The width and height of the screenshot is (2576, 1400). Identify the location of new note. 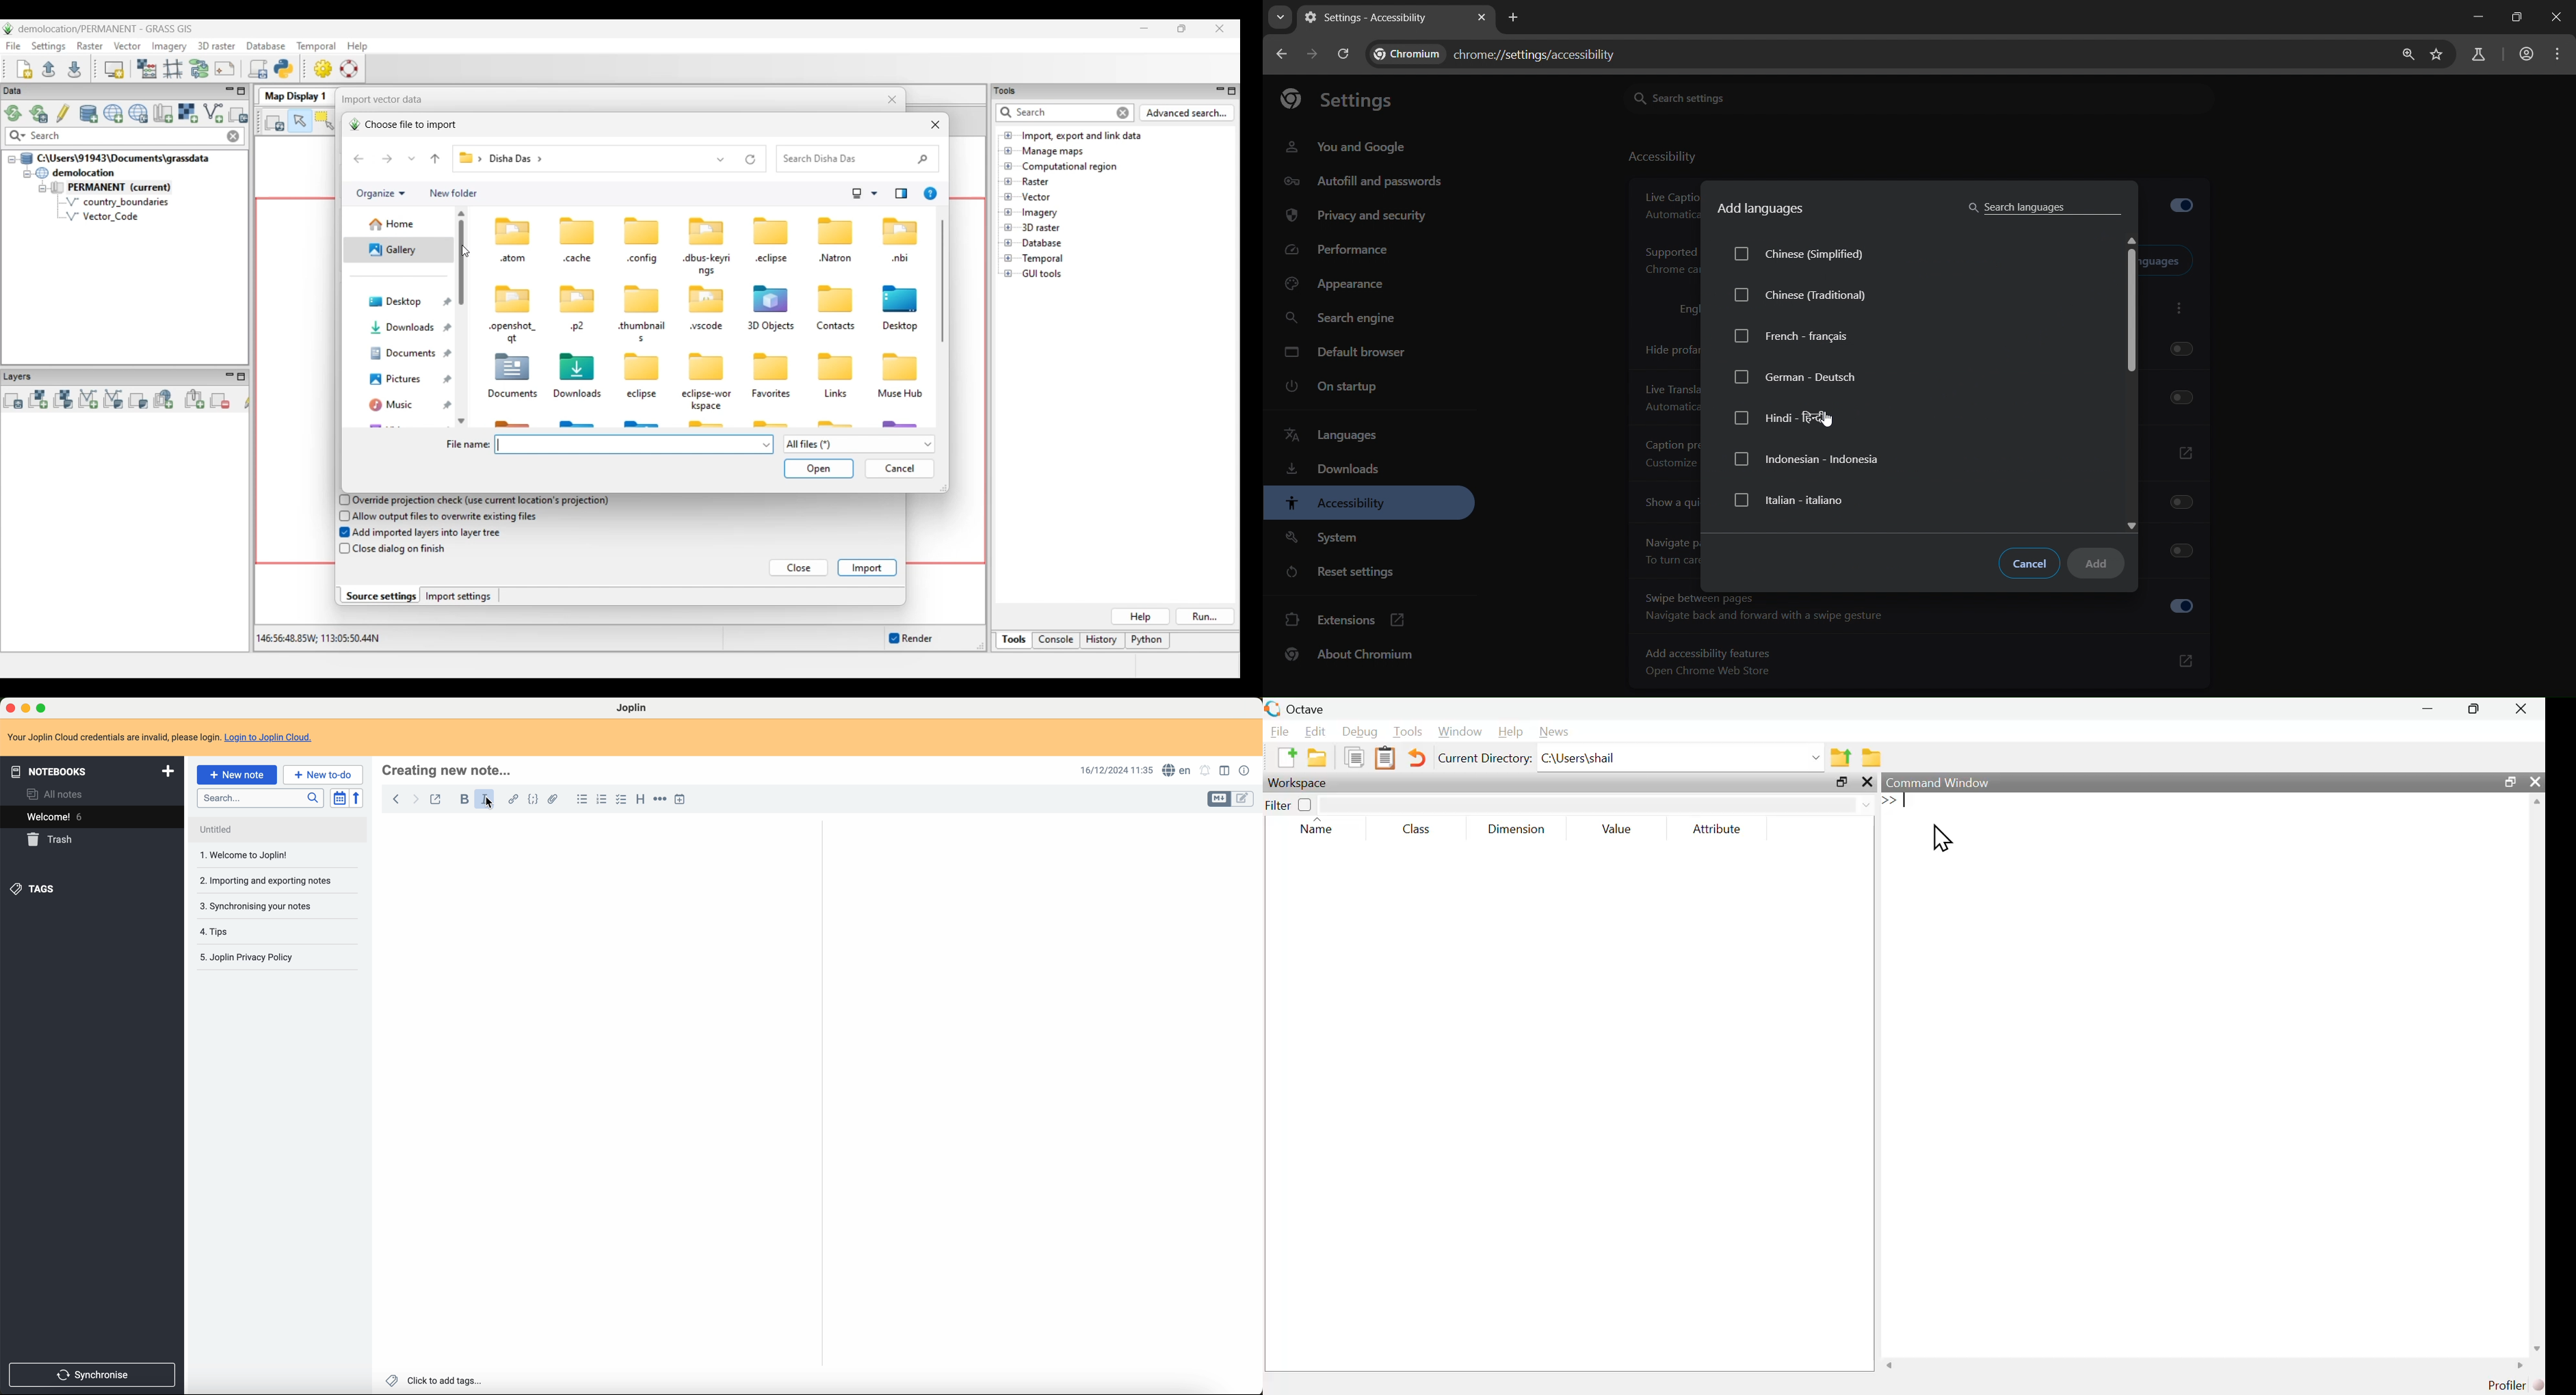
(237, 775).